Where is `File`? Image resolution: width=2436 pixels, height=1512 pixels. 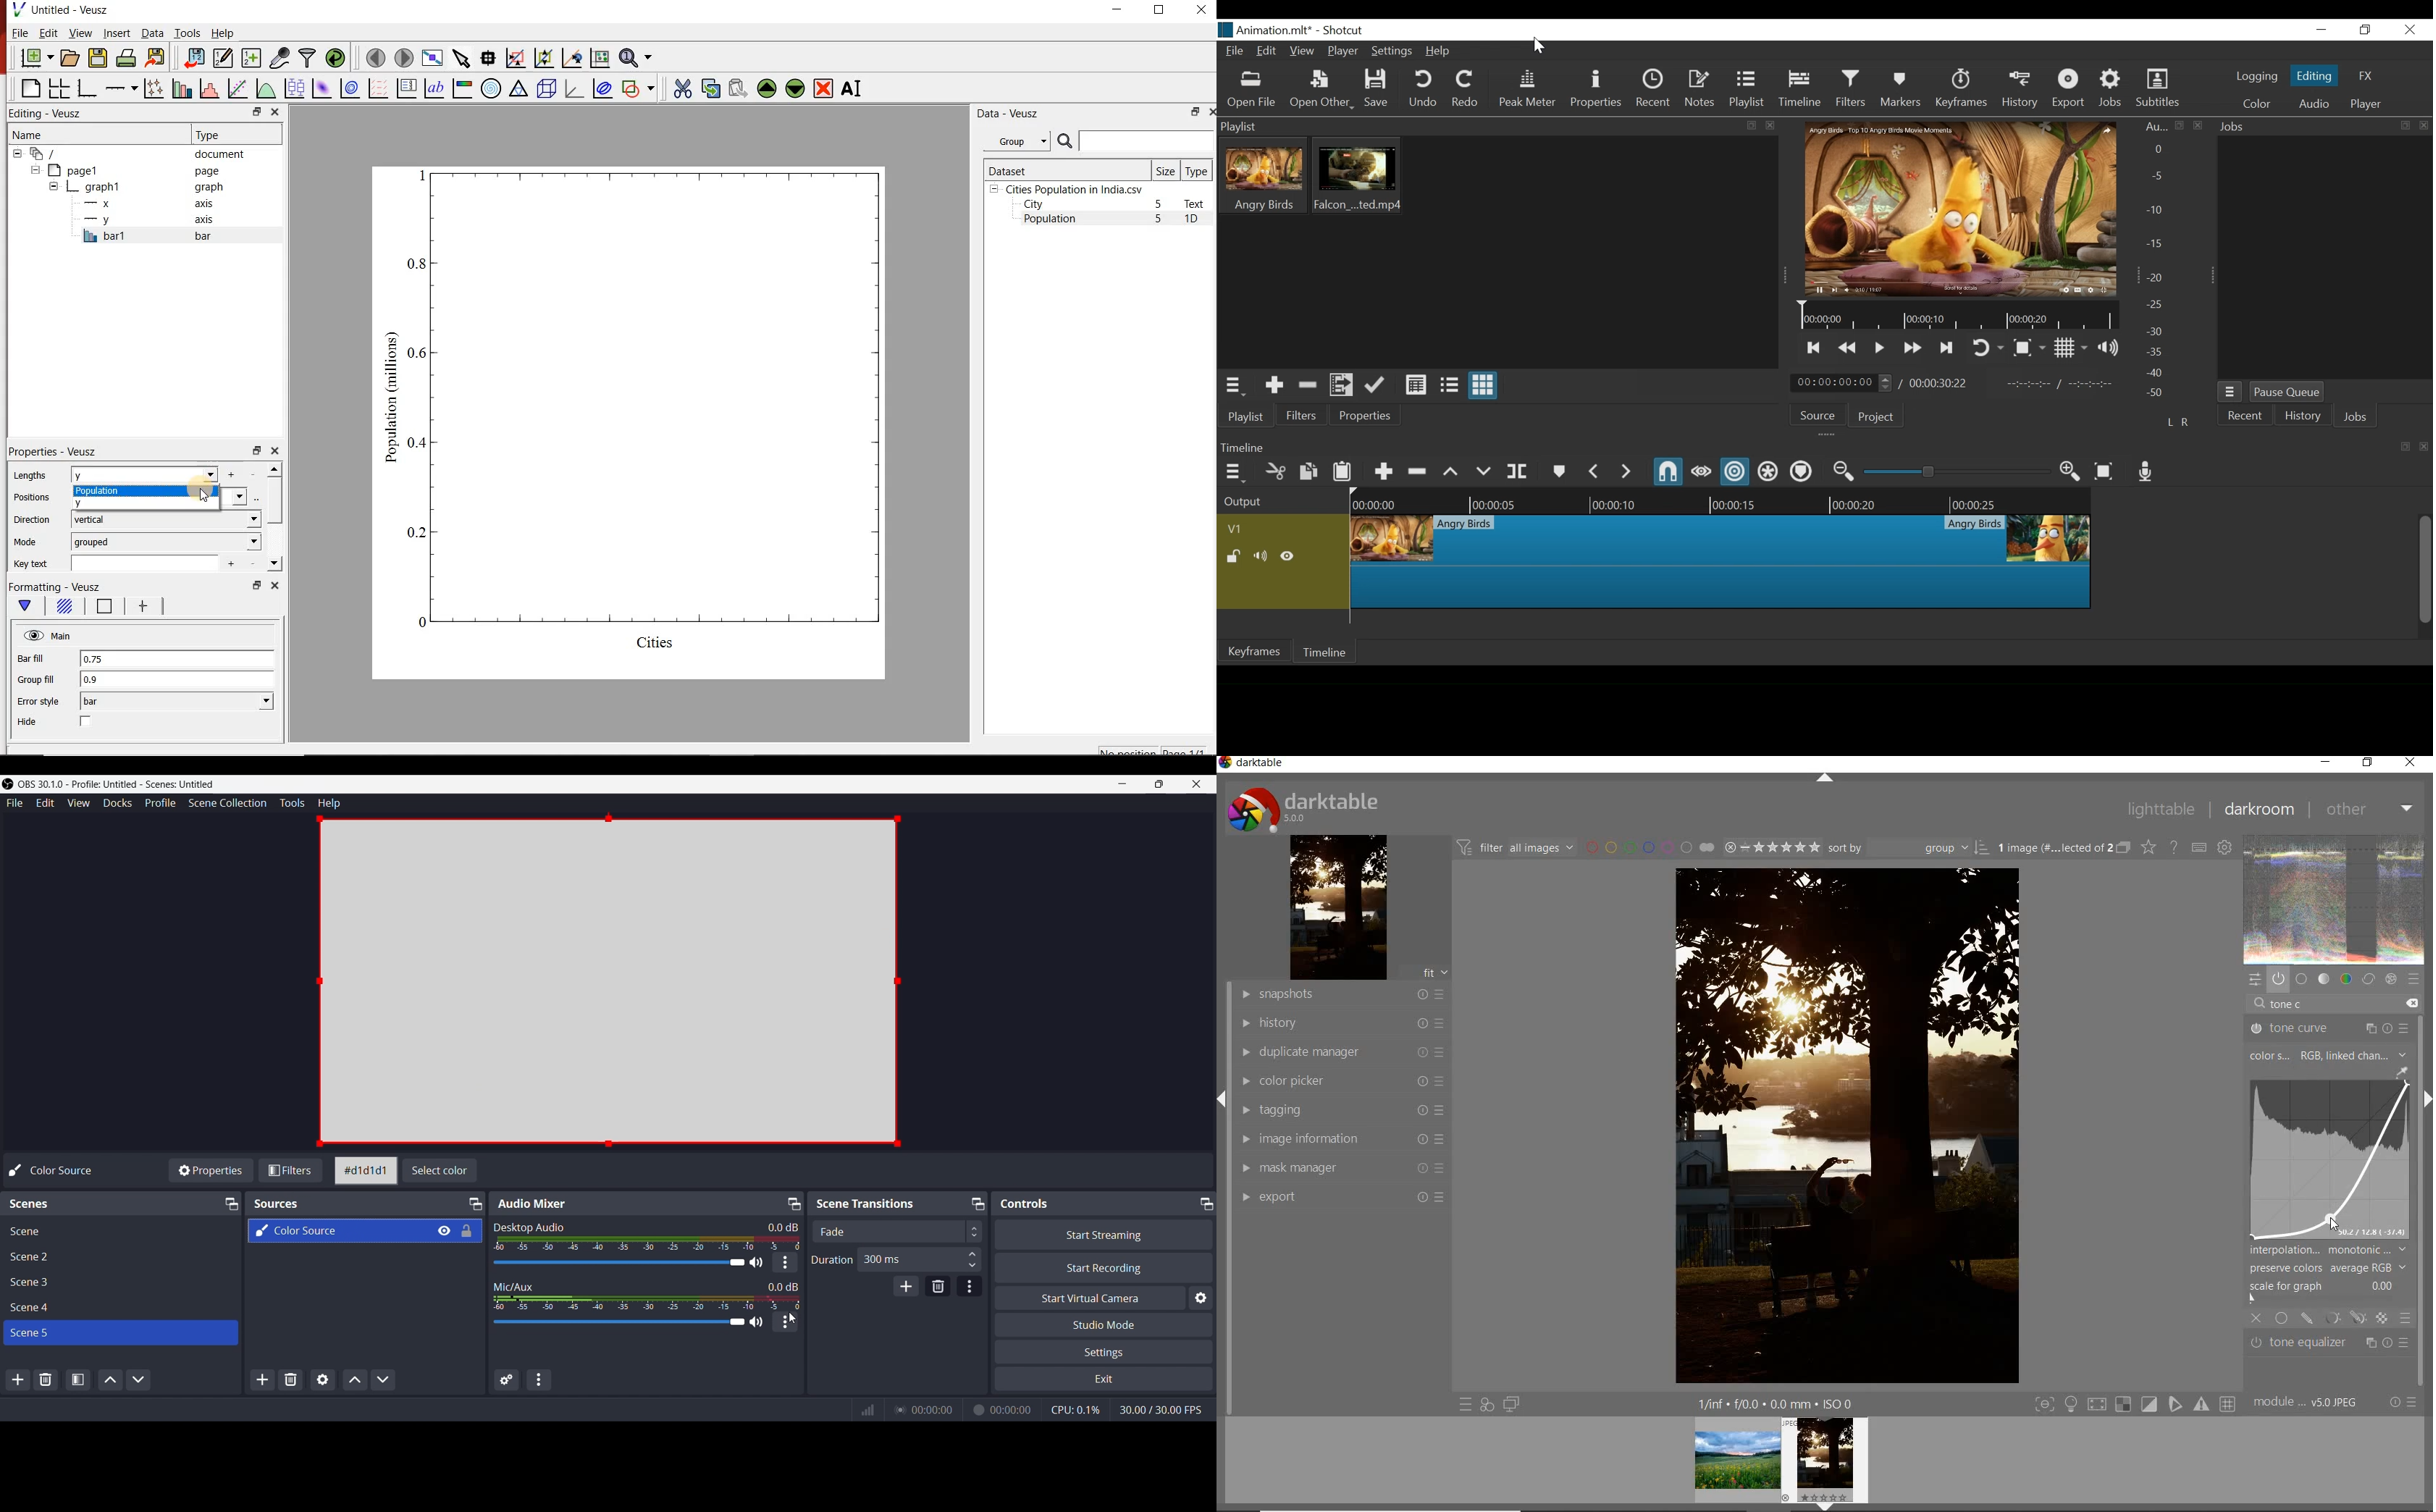
File is located at coordinates (1234, 50).